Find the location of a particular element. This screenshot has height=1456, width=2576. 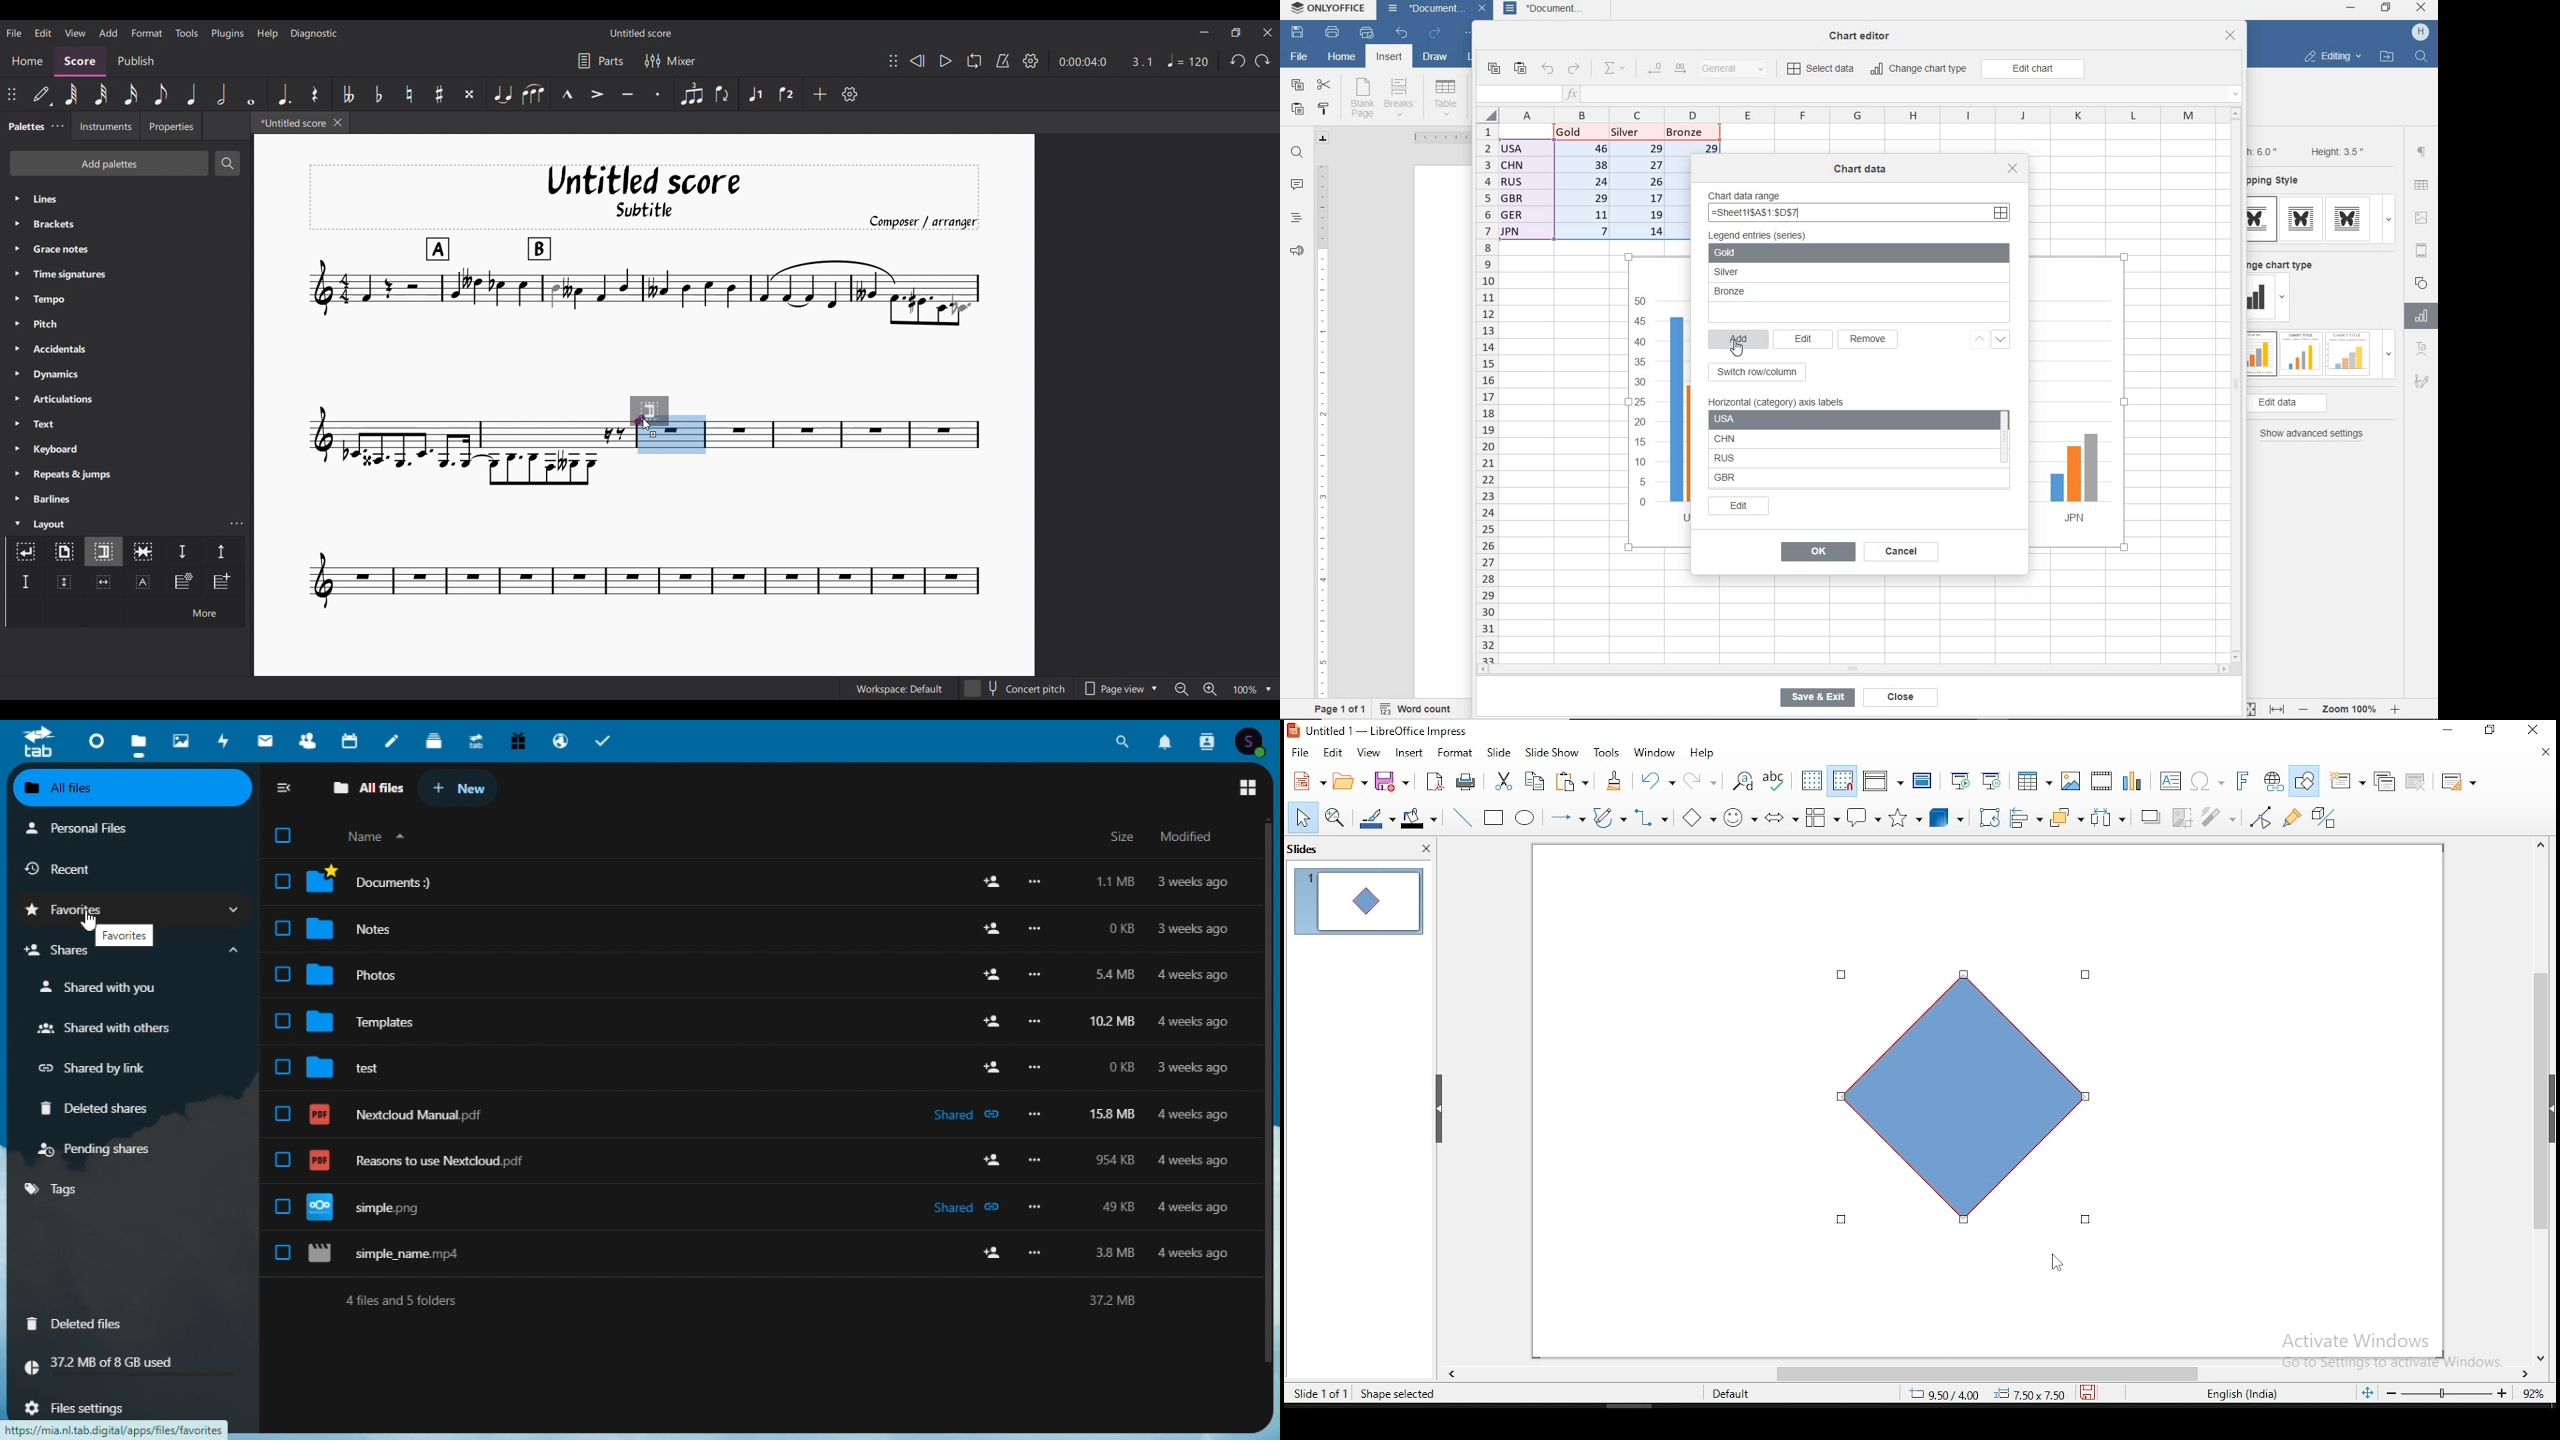

Minimize sidebar is located at coordinates (1438, 1110).